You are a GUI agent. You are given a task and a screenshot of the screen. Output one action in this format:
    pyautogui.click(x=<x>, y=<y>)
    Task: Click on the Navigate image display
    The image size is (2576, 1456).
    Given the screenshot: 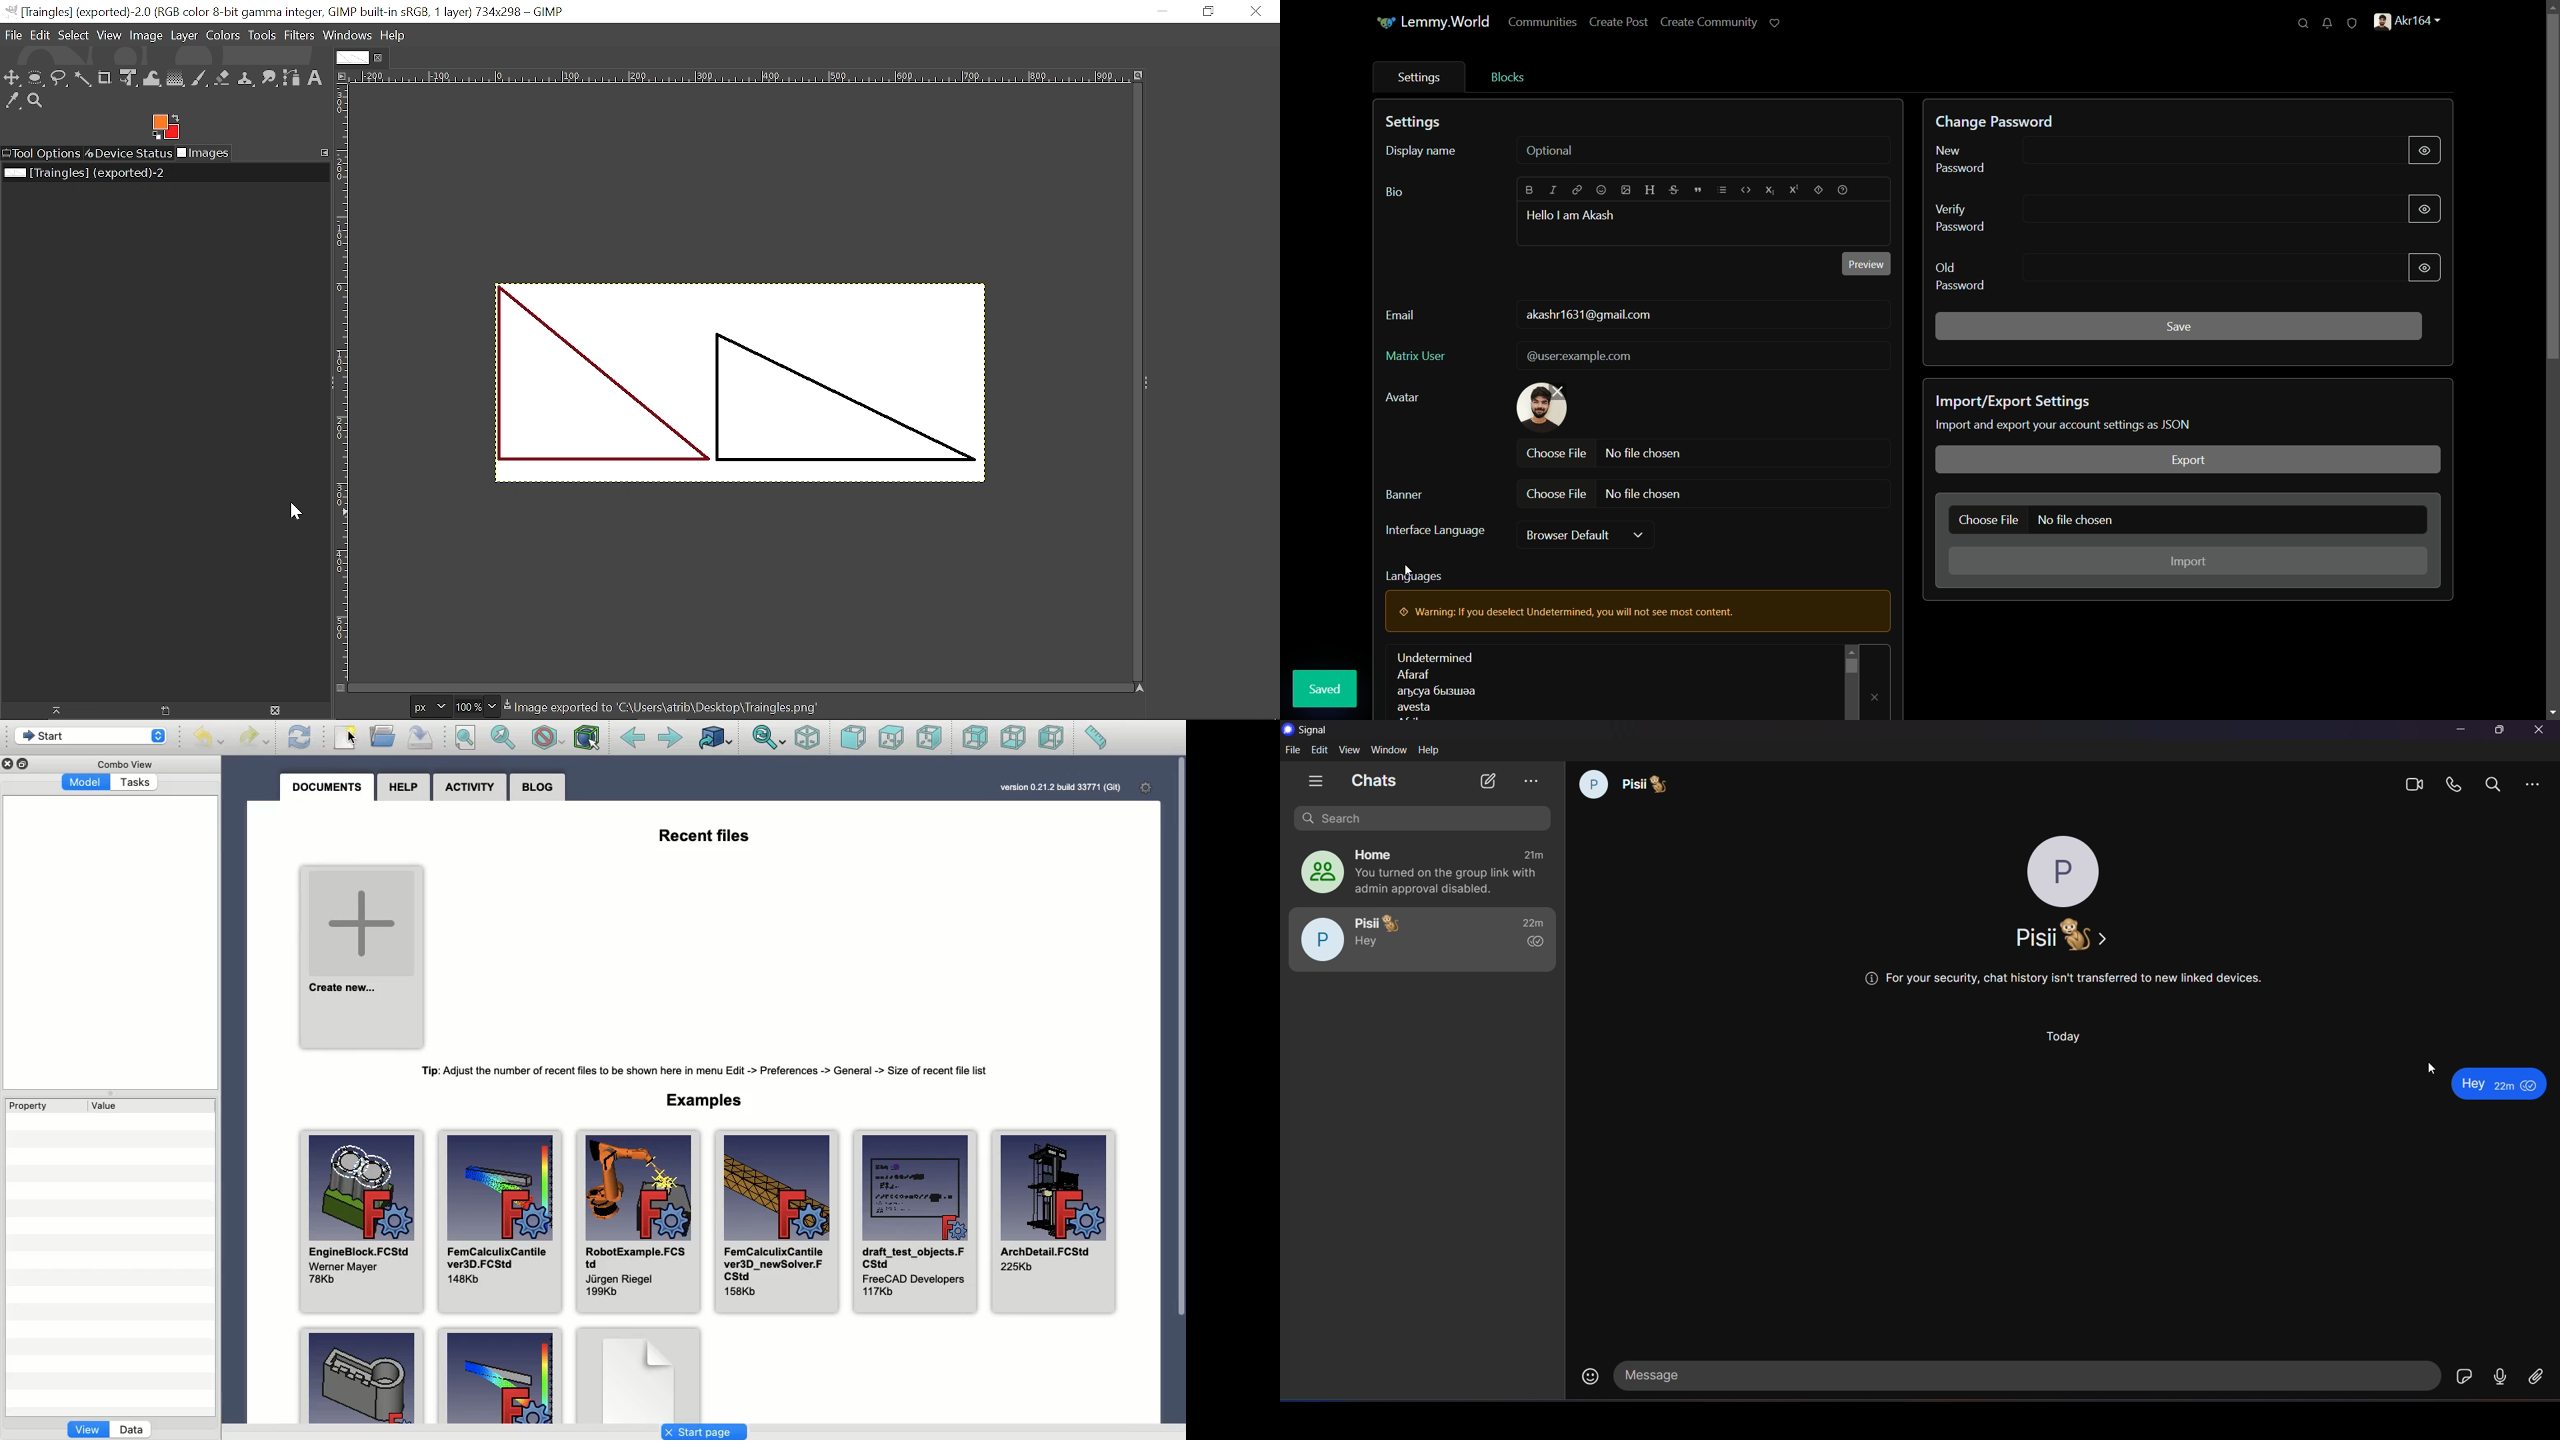 What is the action you would take?
    pyautogui.click(x=1139, y=687)
    